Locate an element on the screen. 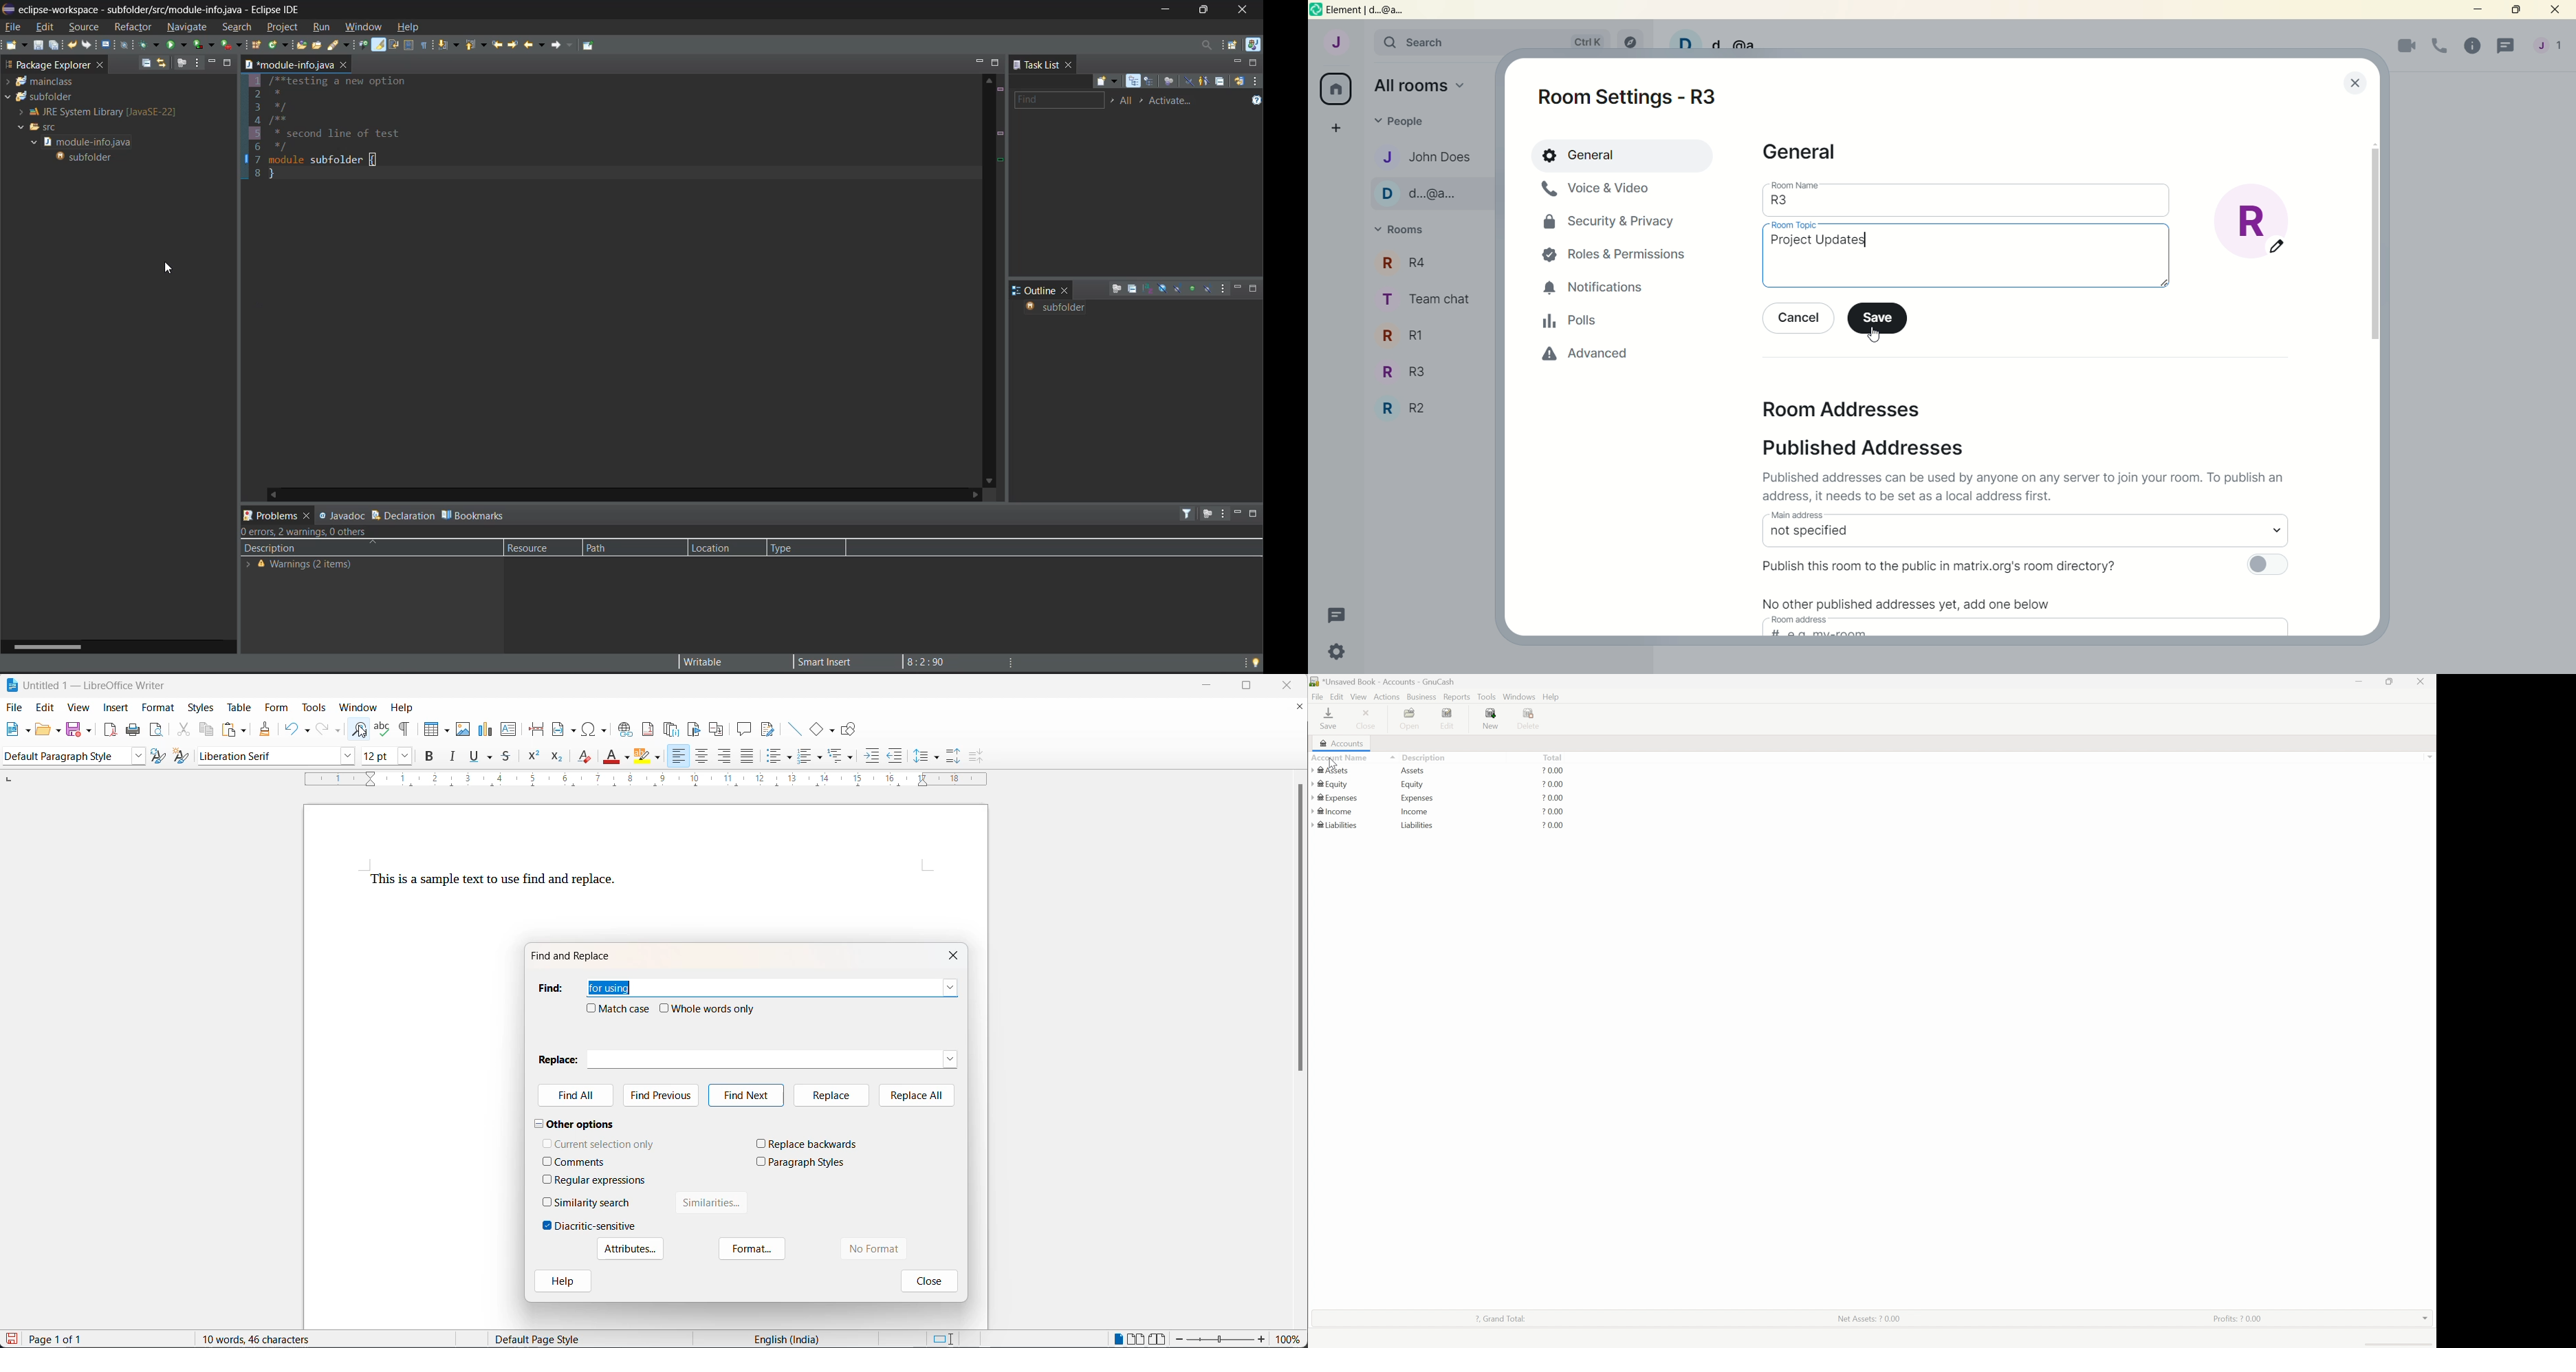  logo is located at coordinates (1317, 10).